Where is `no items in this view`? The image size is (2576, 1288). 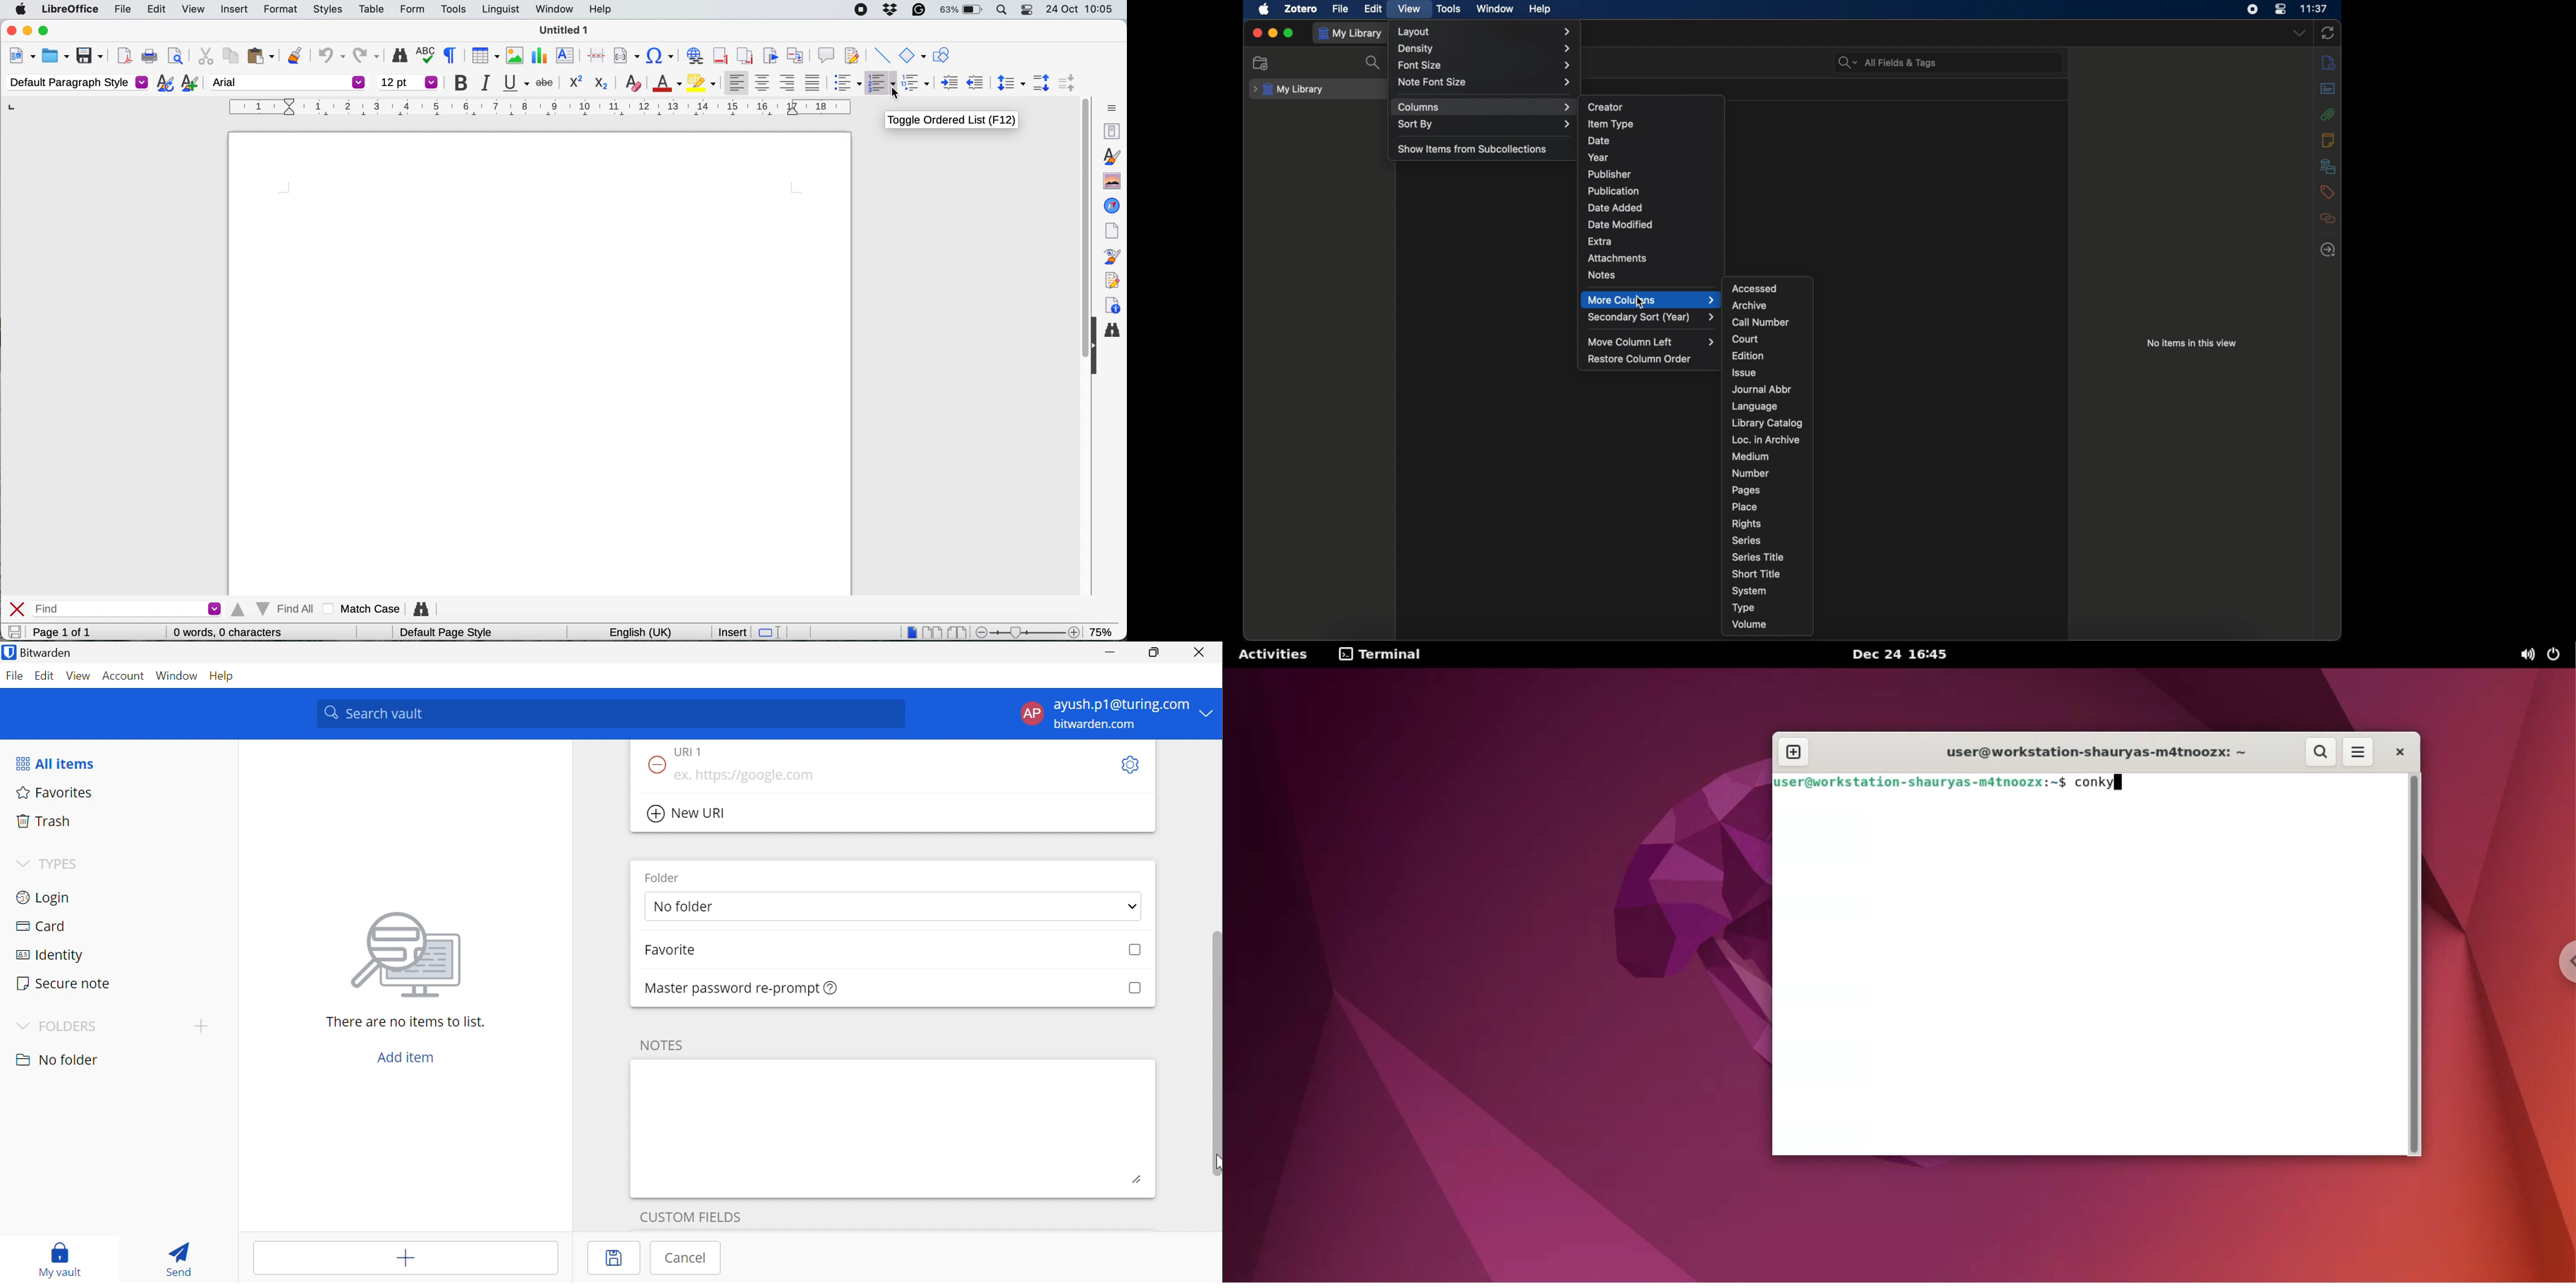 no items in this view is located at coordinates (2192, 342).